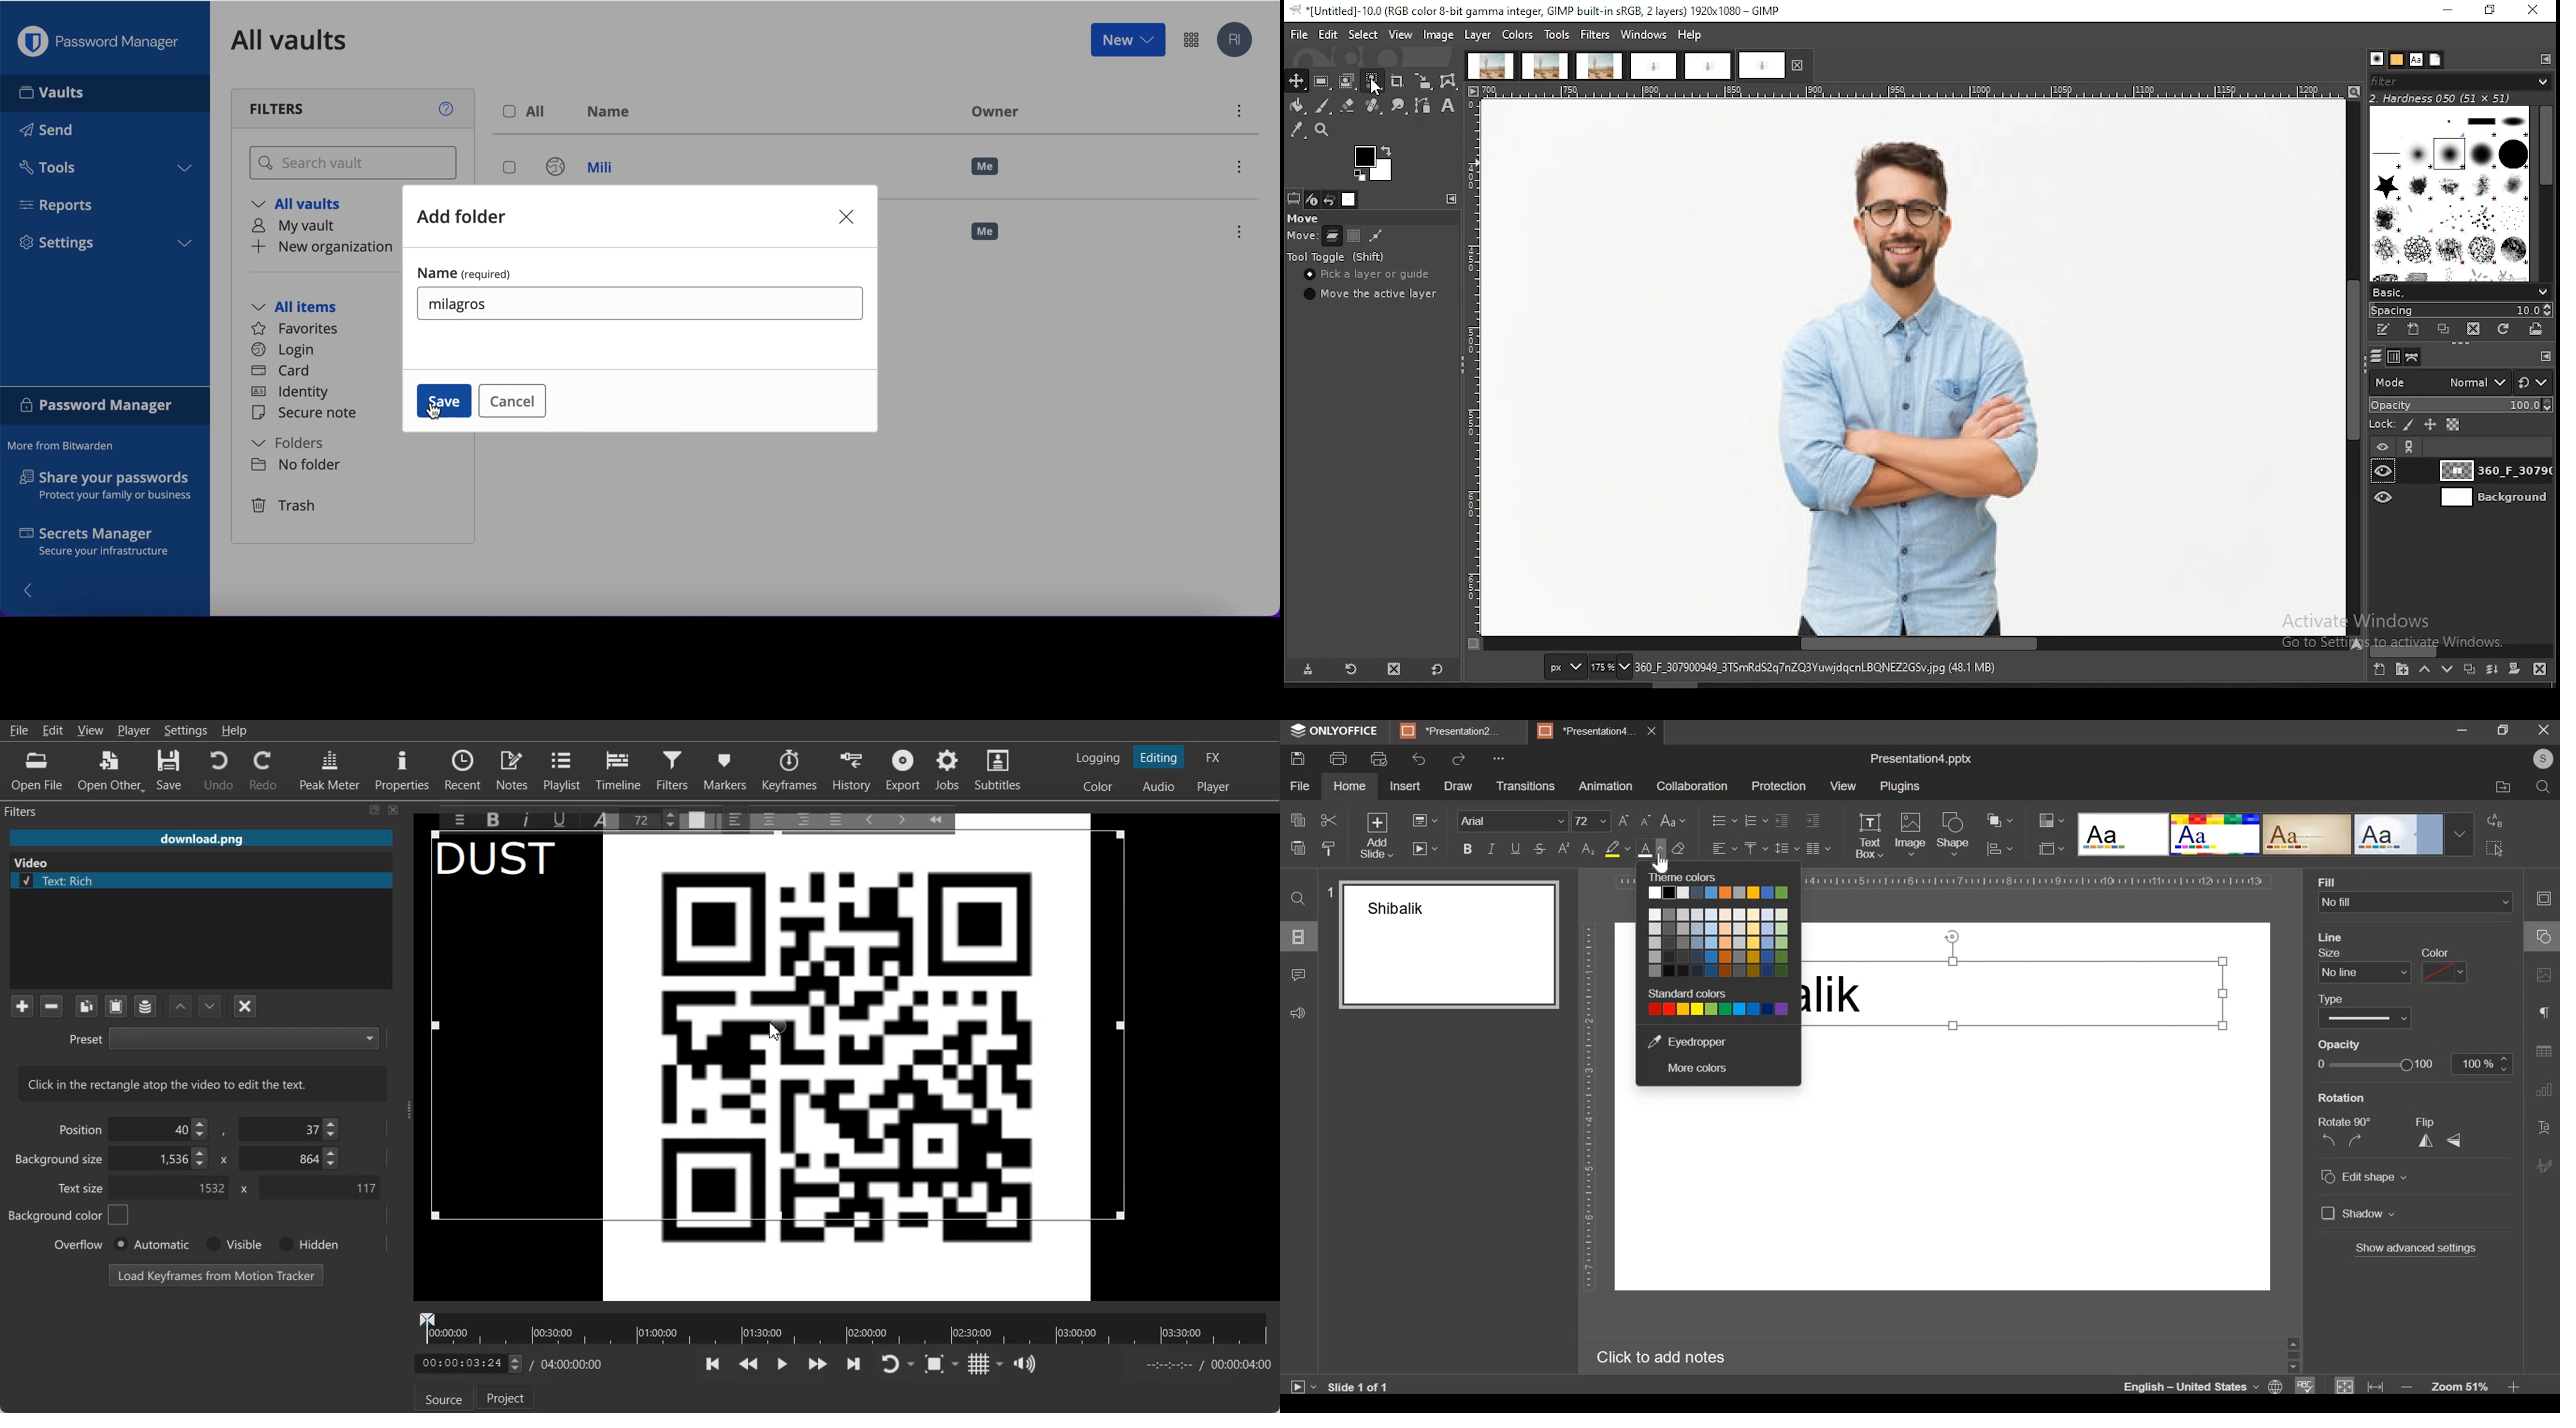 Image resolution: width=2576 pixels, height=1428 pixels. Describe the element at coordinates (2385, 1100) in the screenshot. I see `rotation` at that location.